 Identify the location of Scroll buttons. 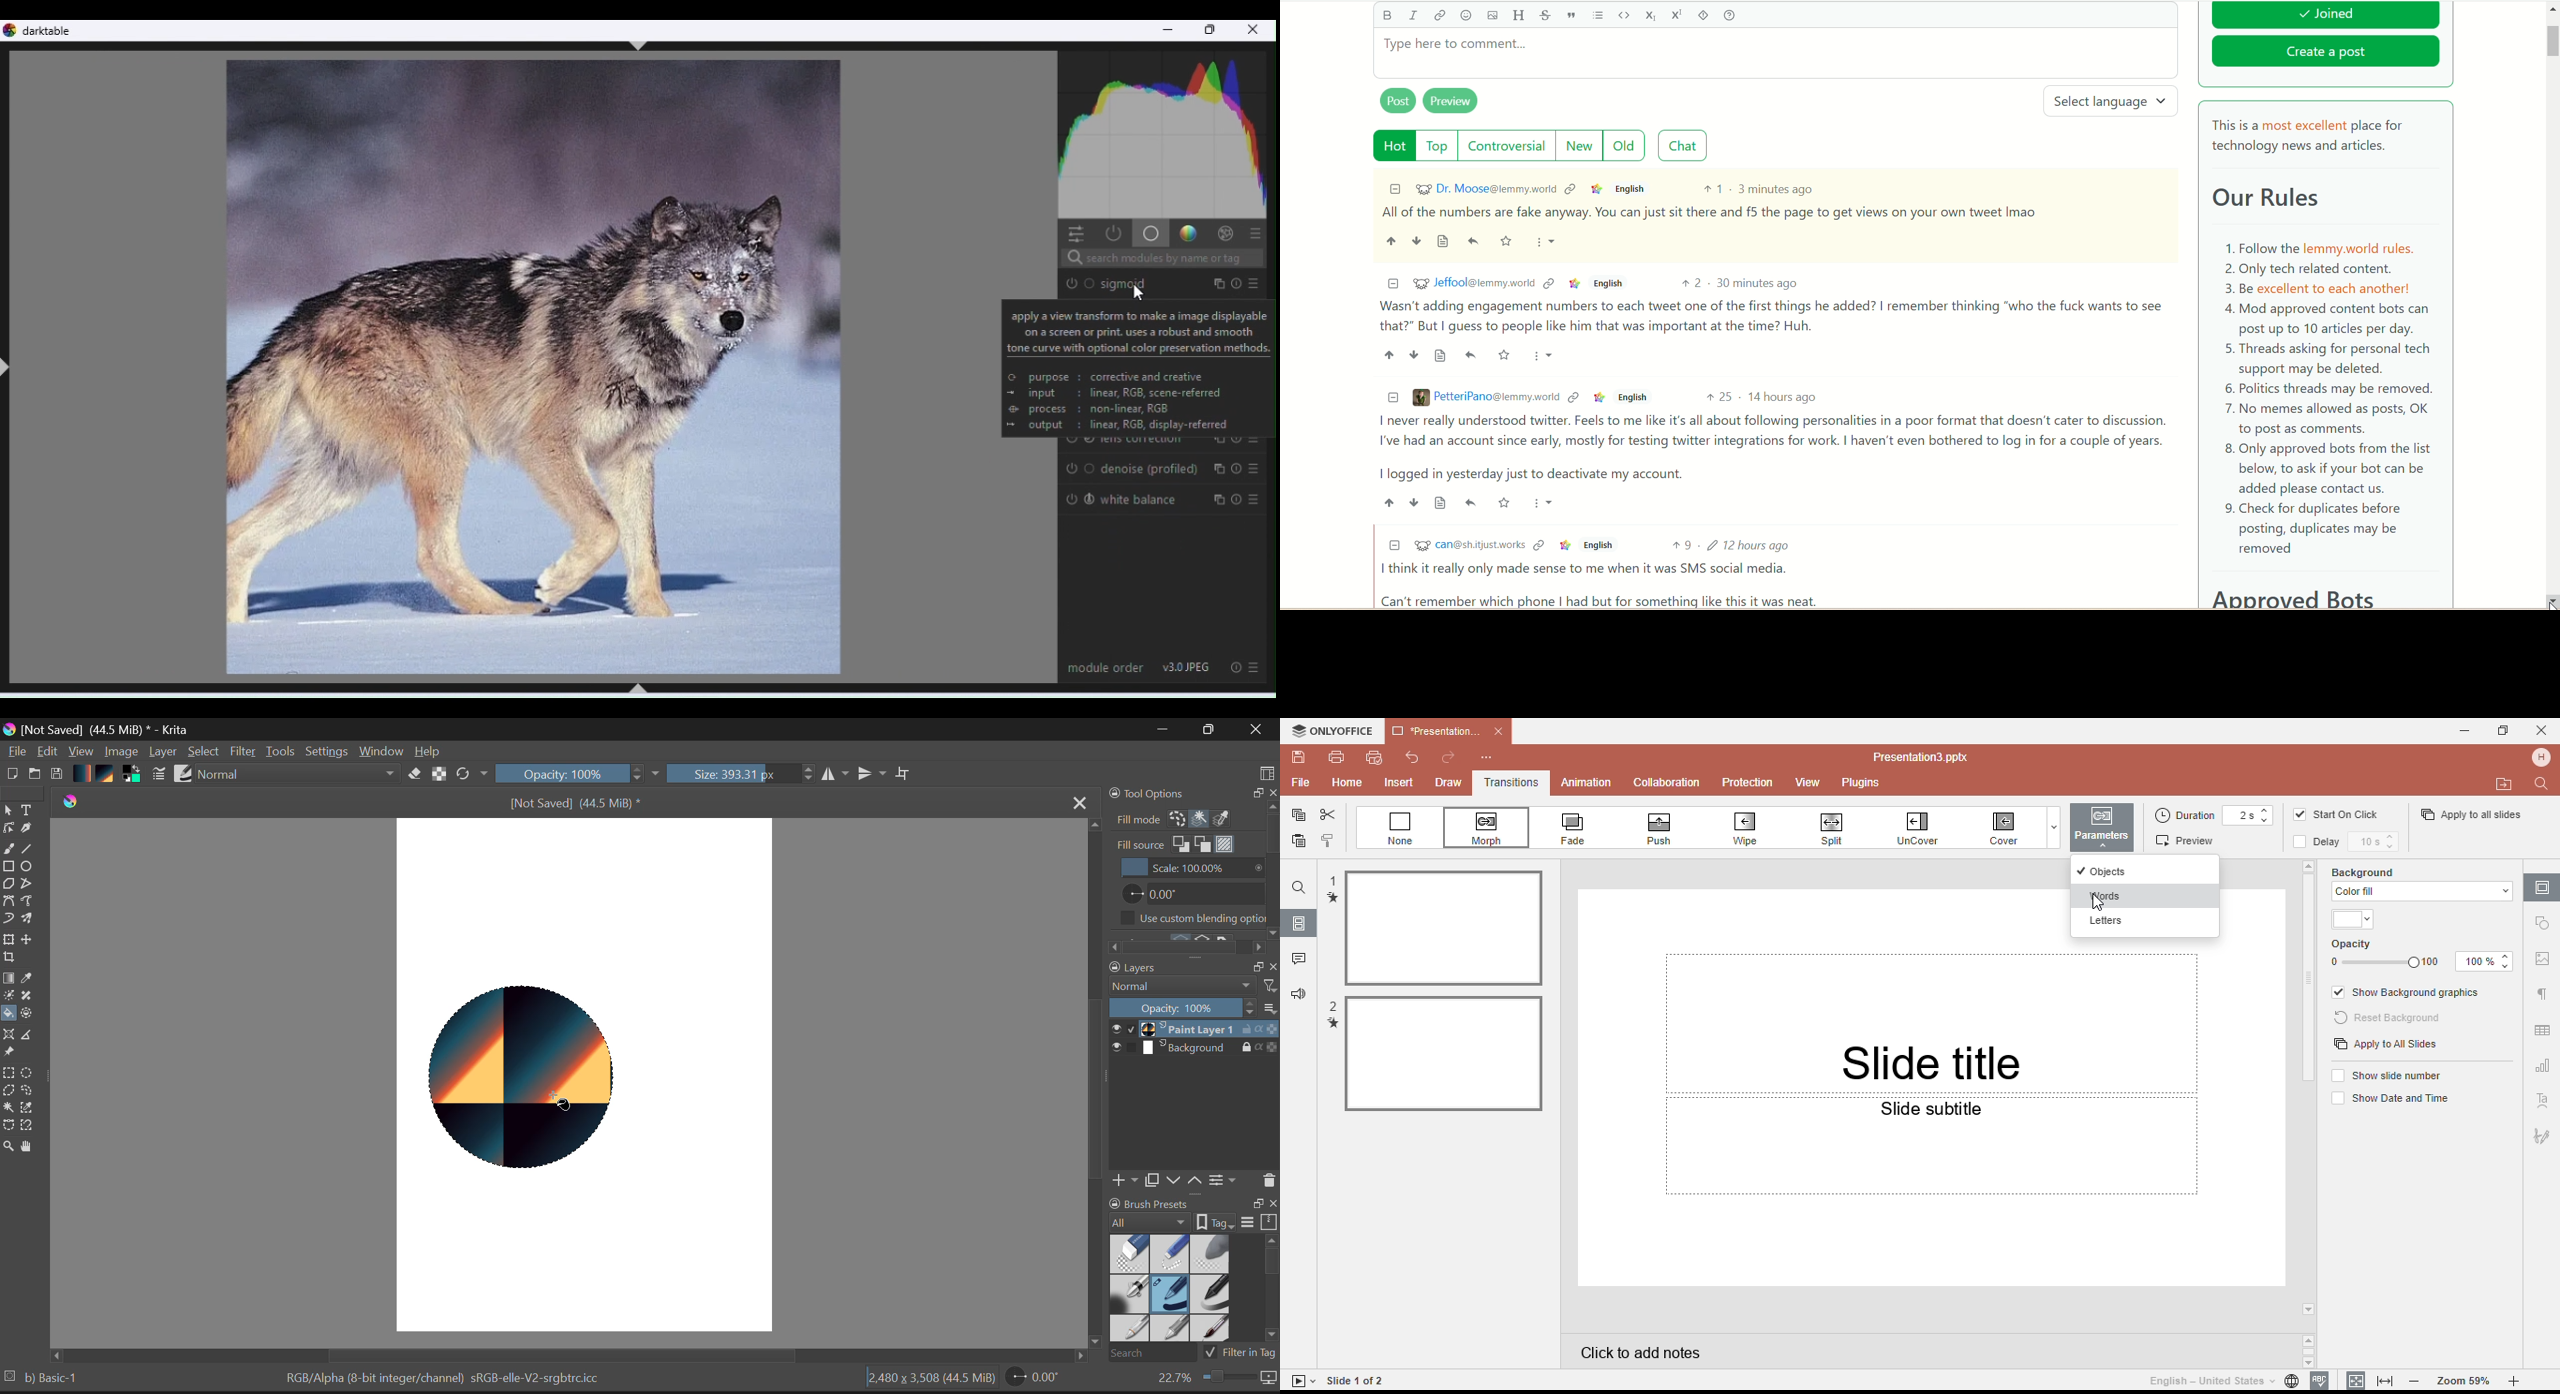
(2310, 1351).